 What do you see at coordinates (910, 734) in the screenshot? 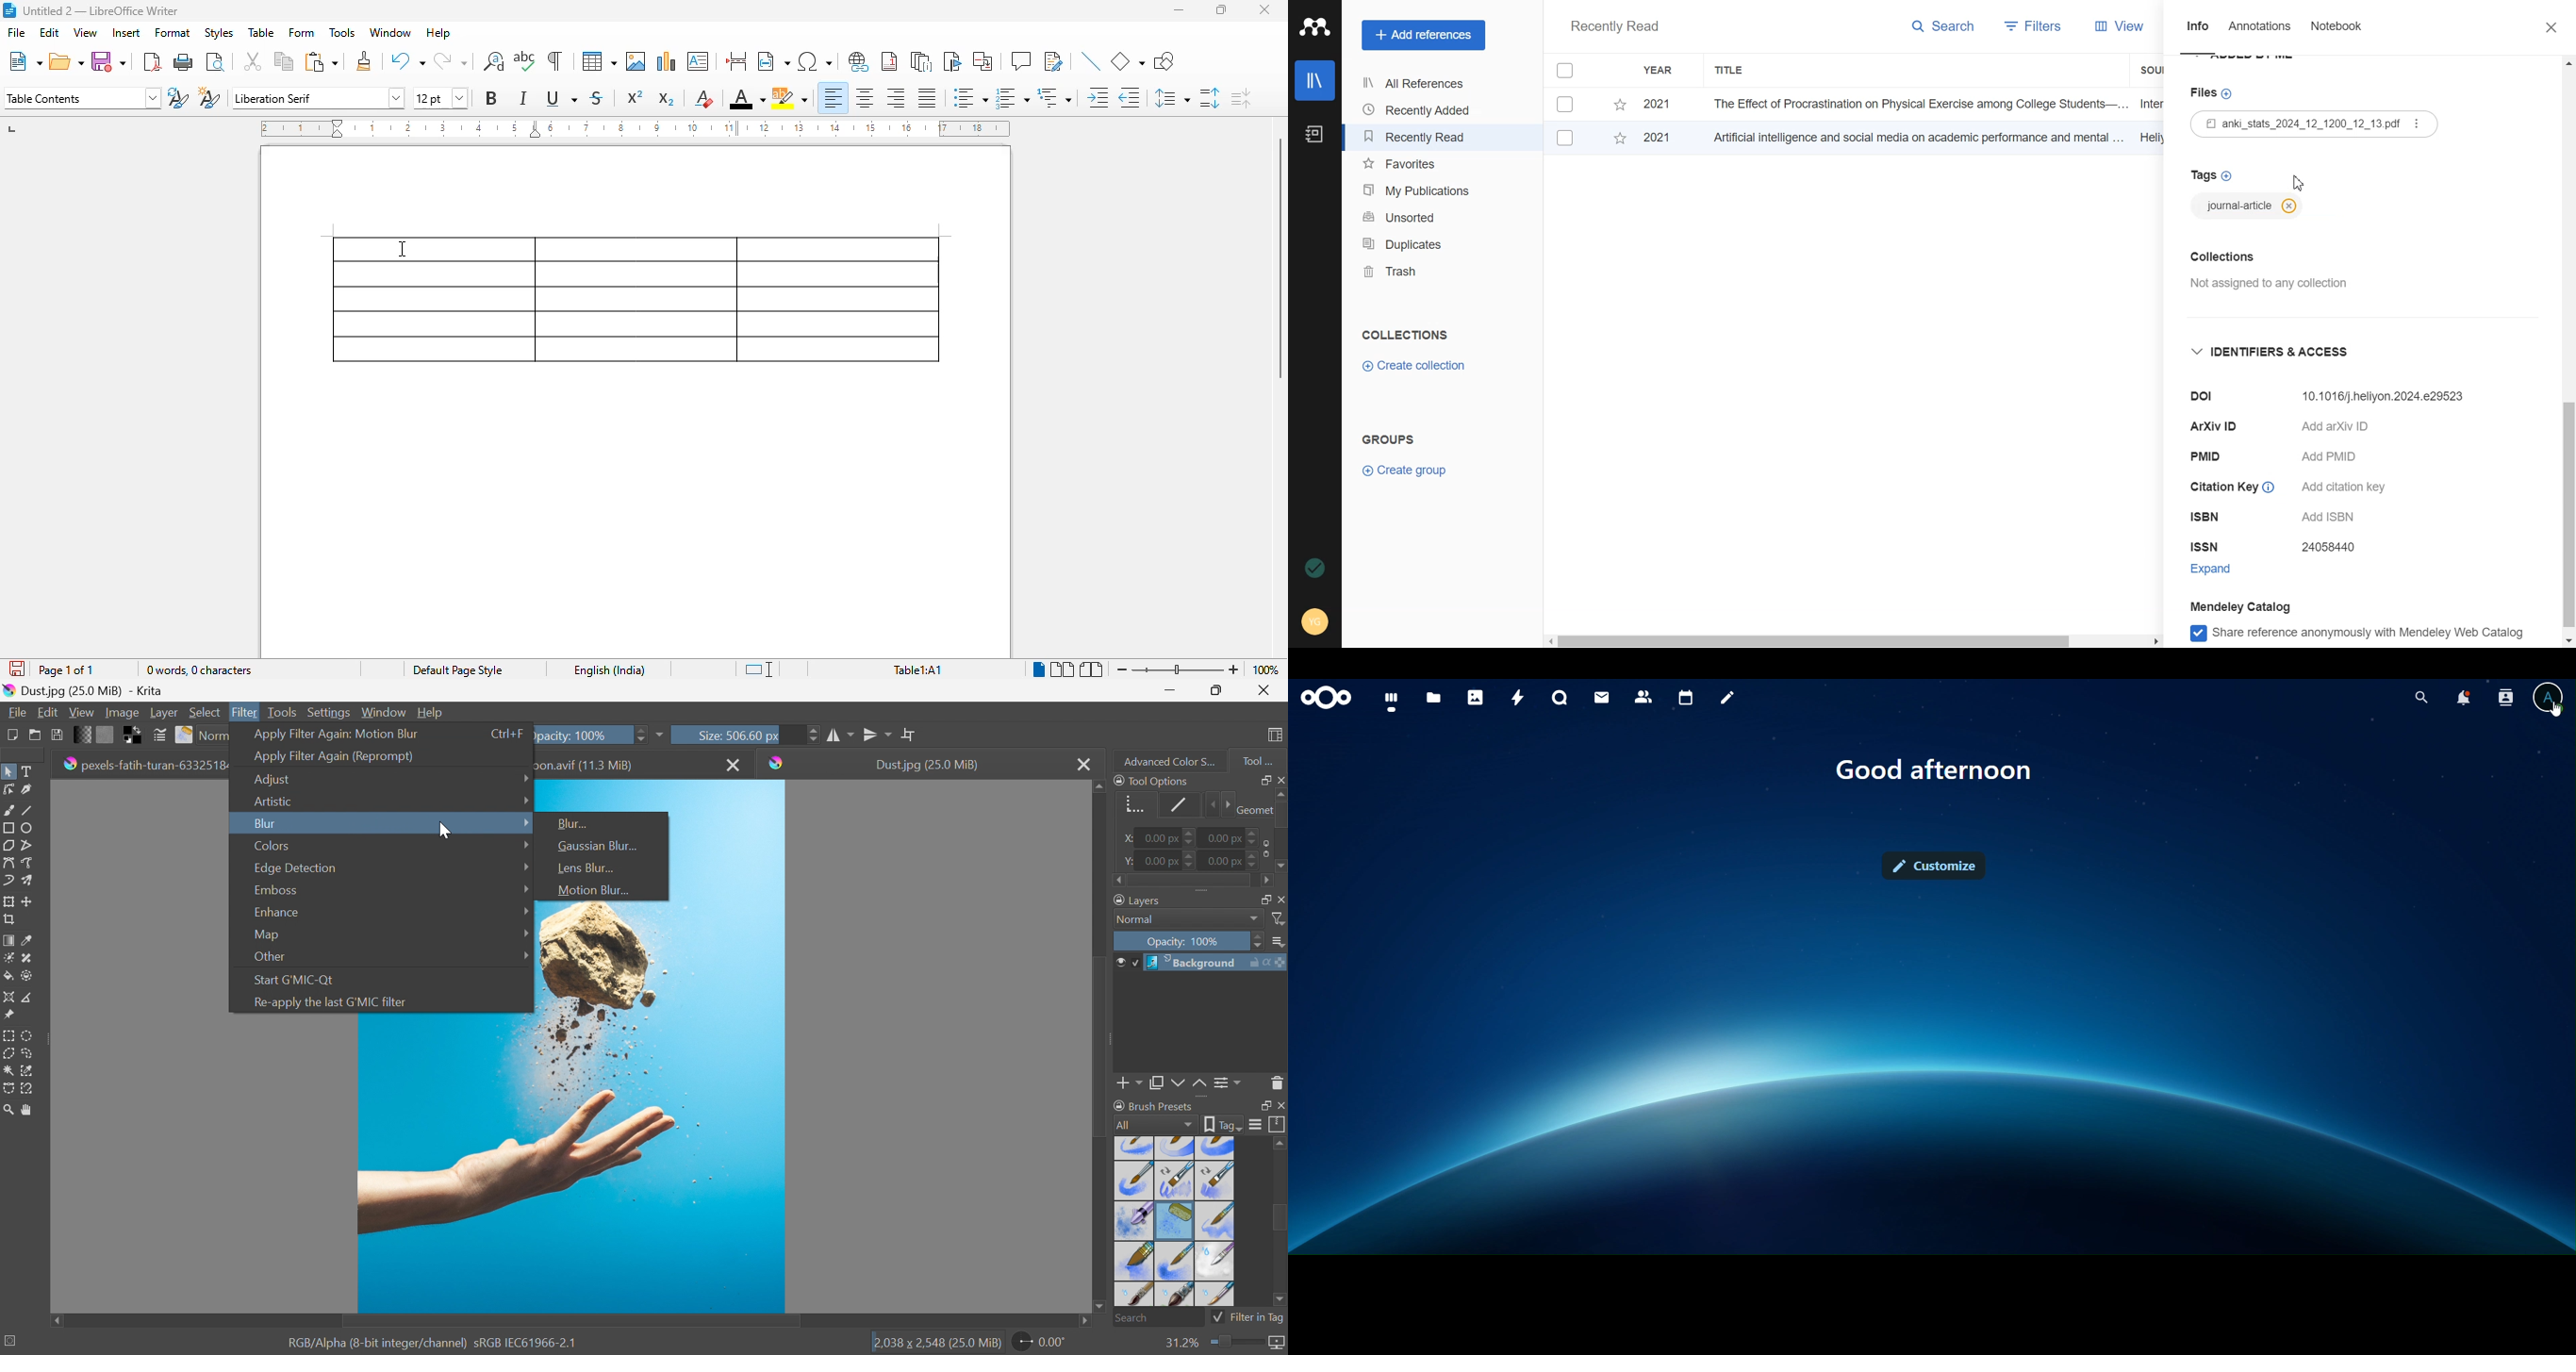
I see `Wrap around mode` at bounding box center [910, 734].